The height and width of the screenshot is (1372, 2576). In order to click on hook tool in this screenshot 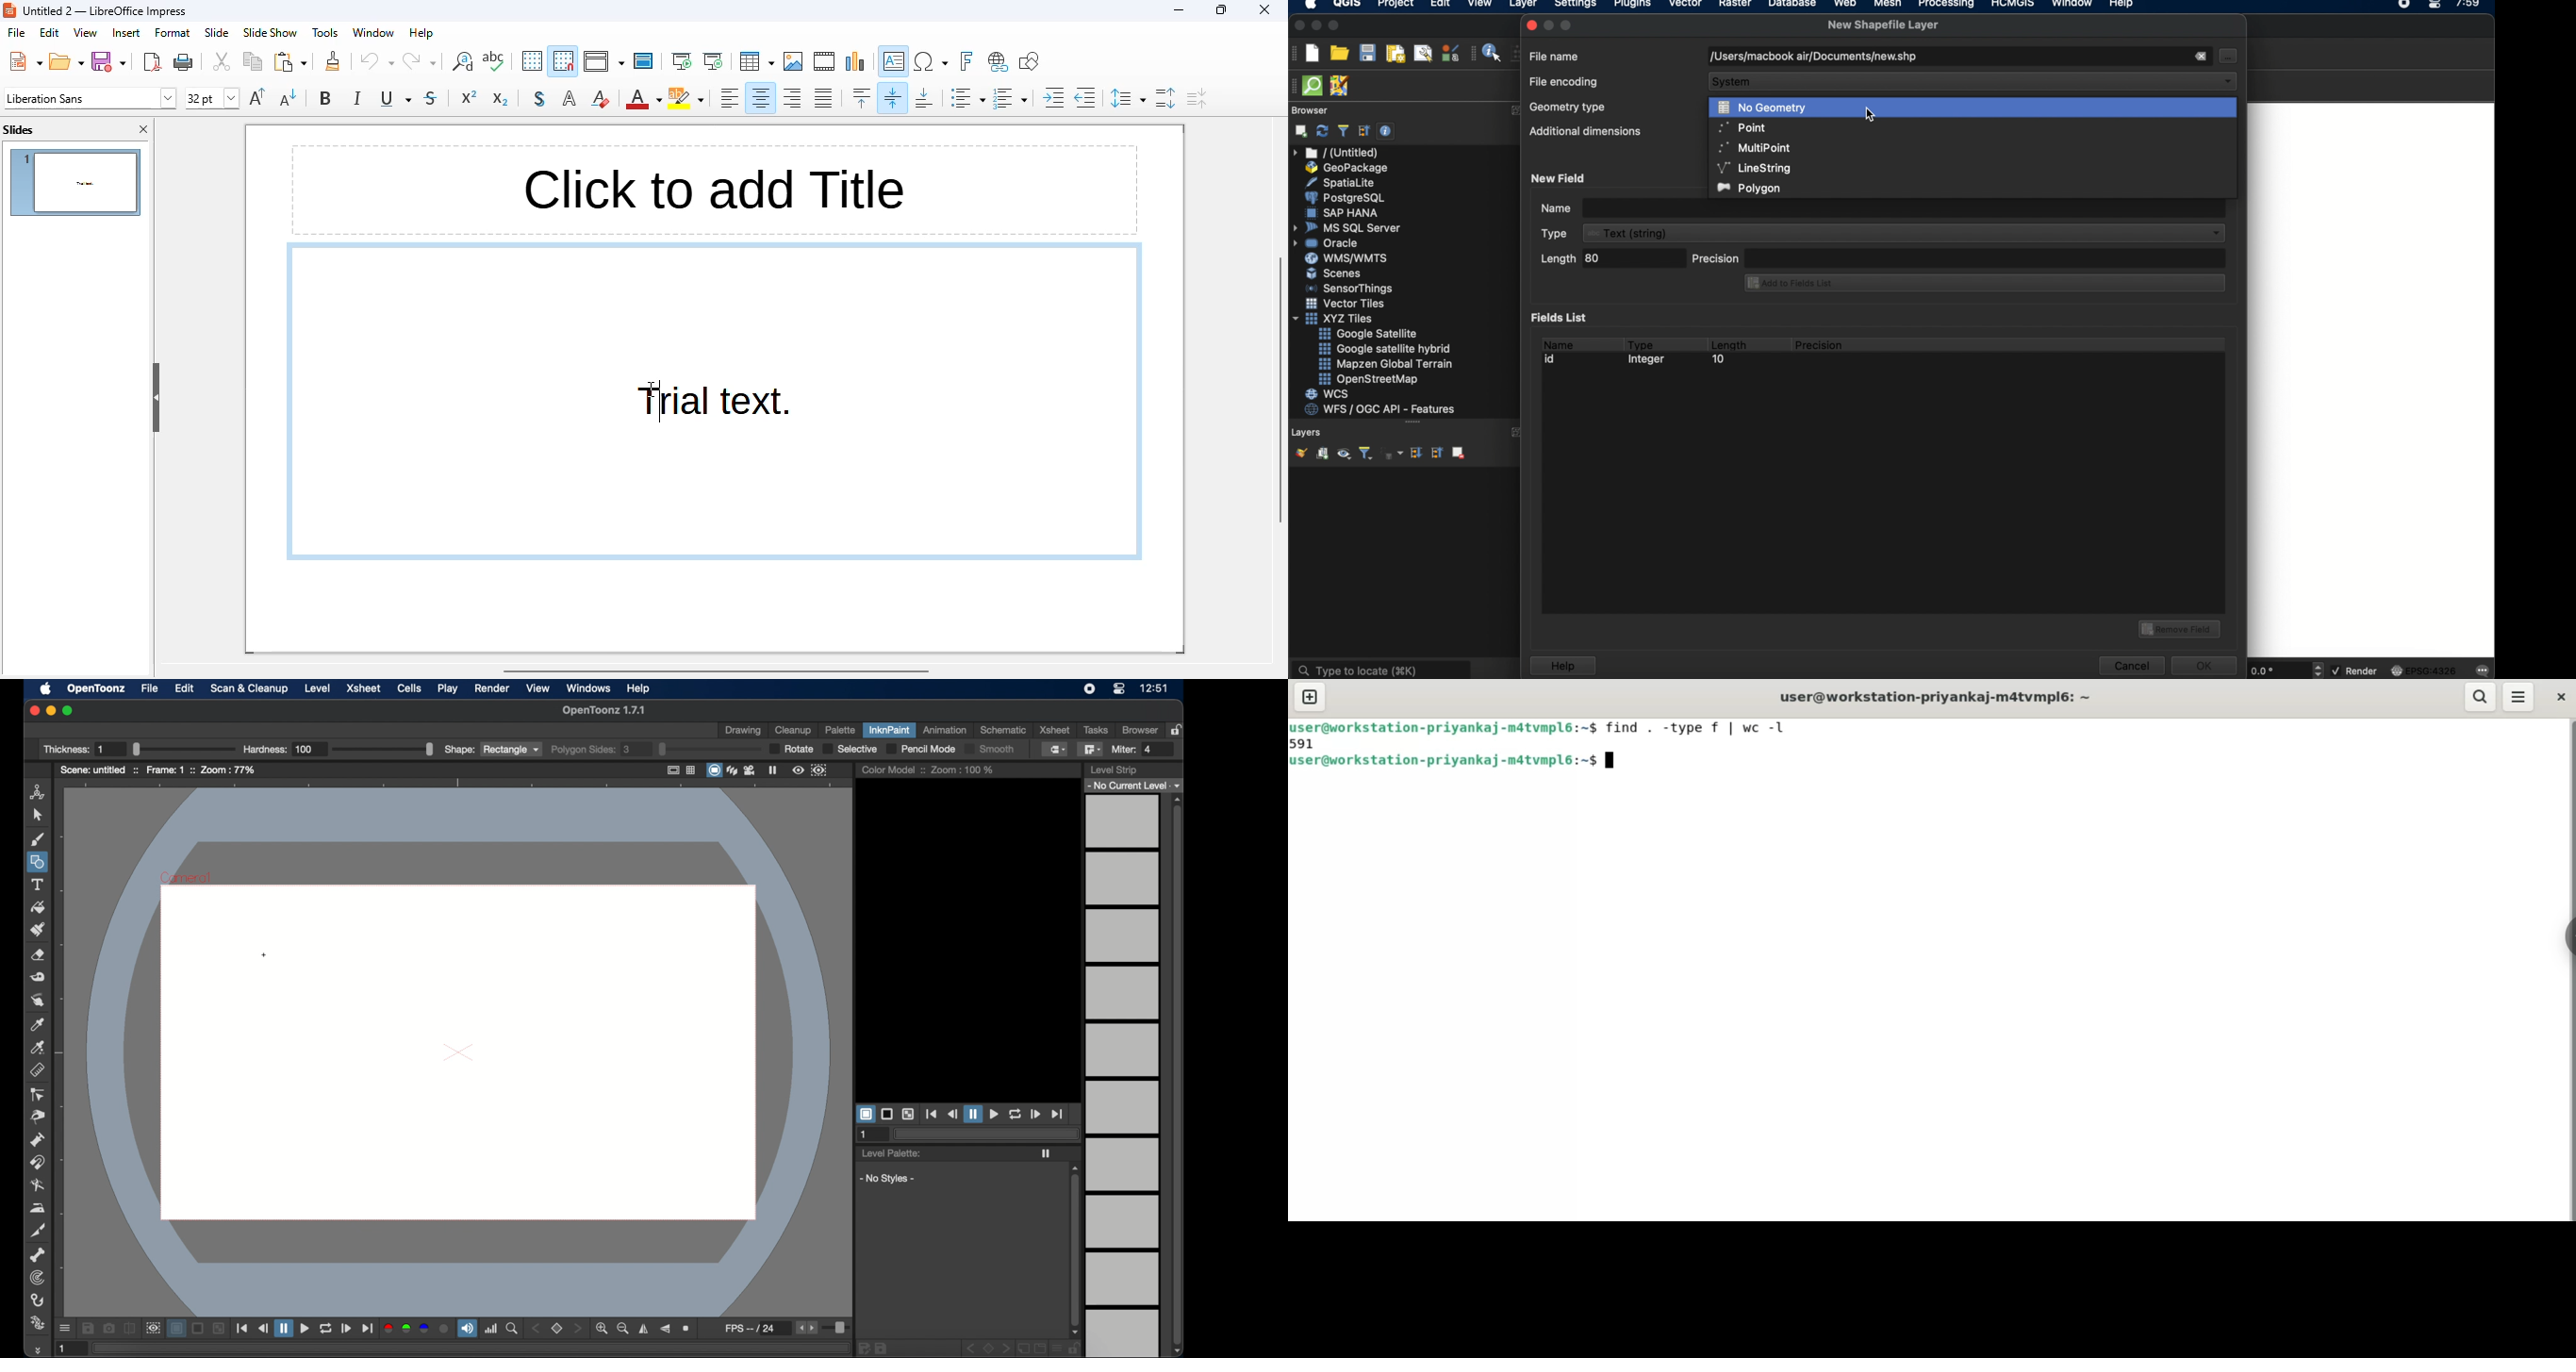, I will do `click(38, 1300)`.